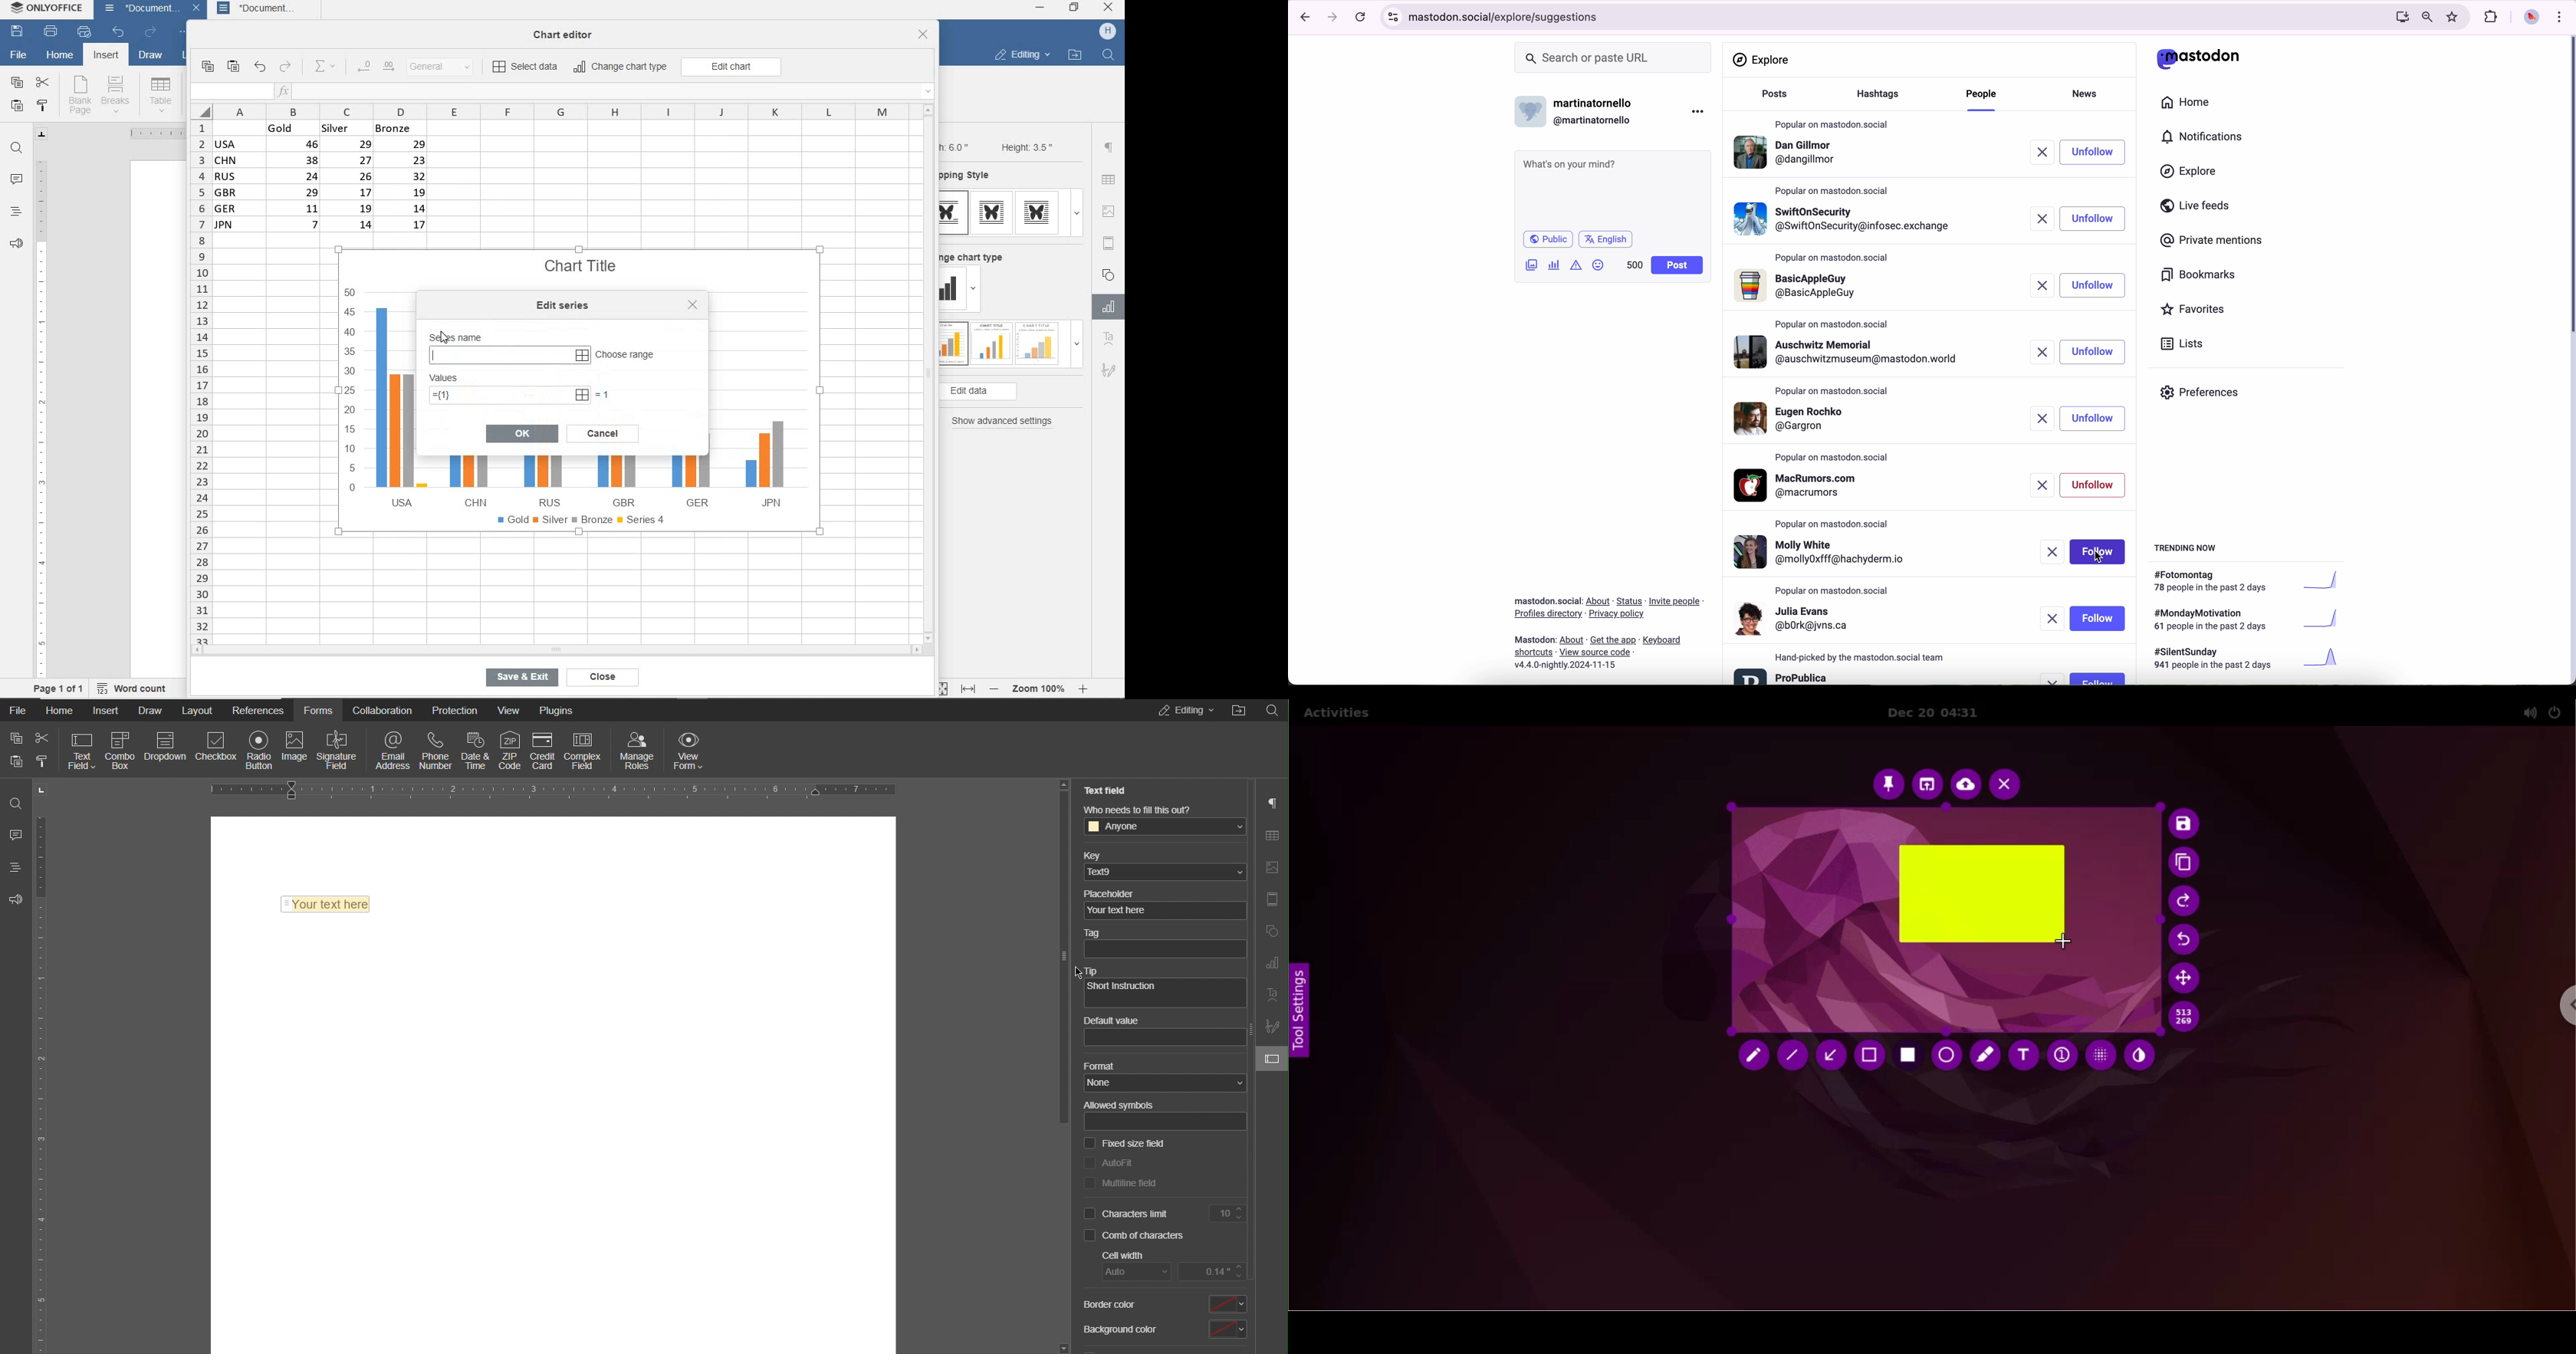 This screenshot has height=1372, width=2576. What do you see at coordinates (2244, 619) in the screenshot?
I see `#mondaymotivation` at bounding box center [2244, 619].